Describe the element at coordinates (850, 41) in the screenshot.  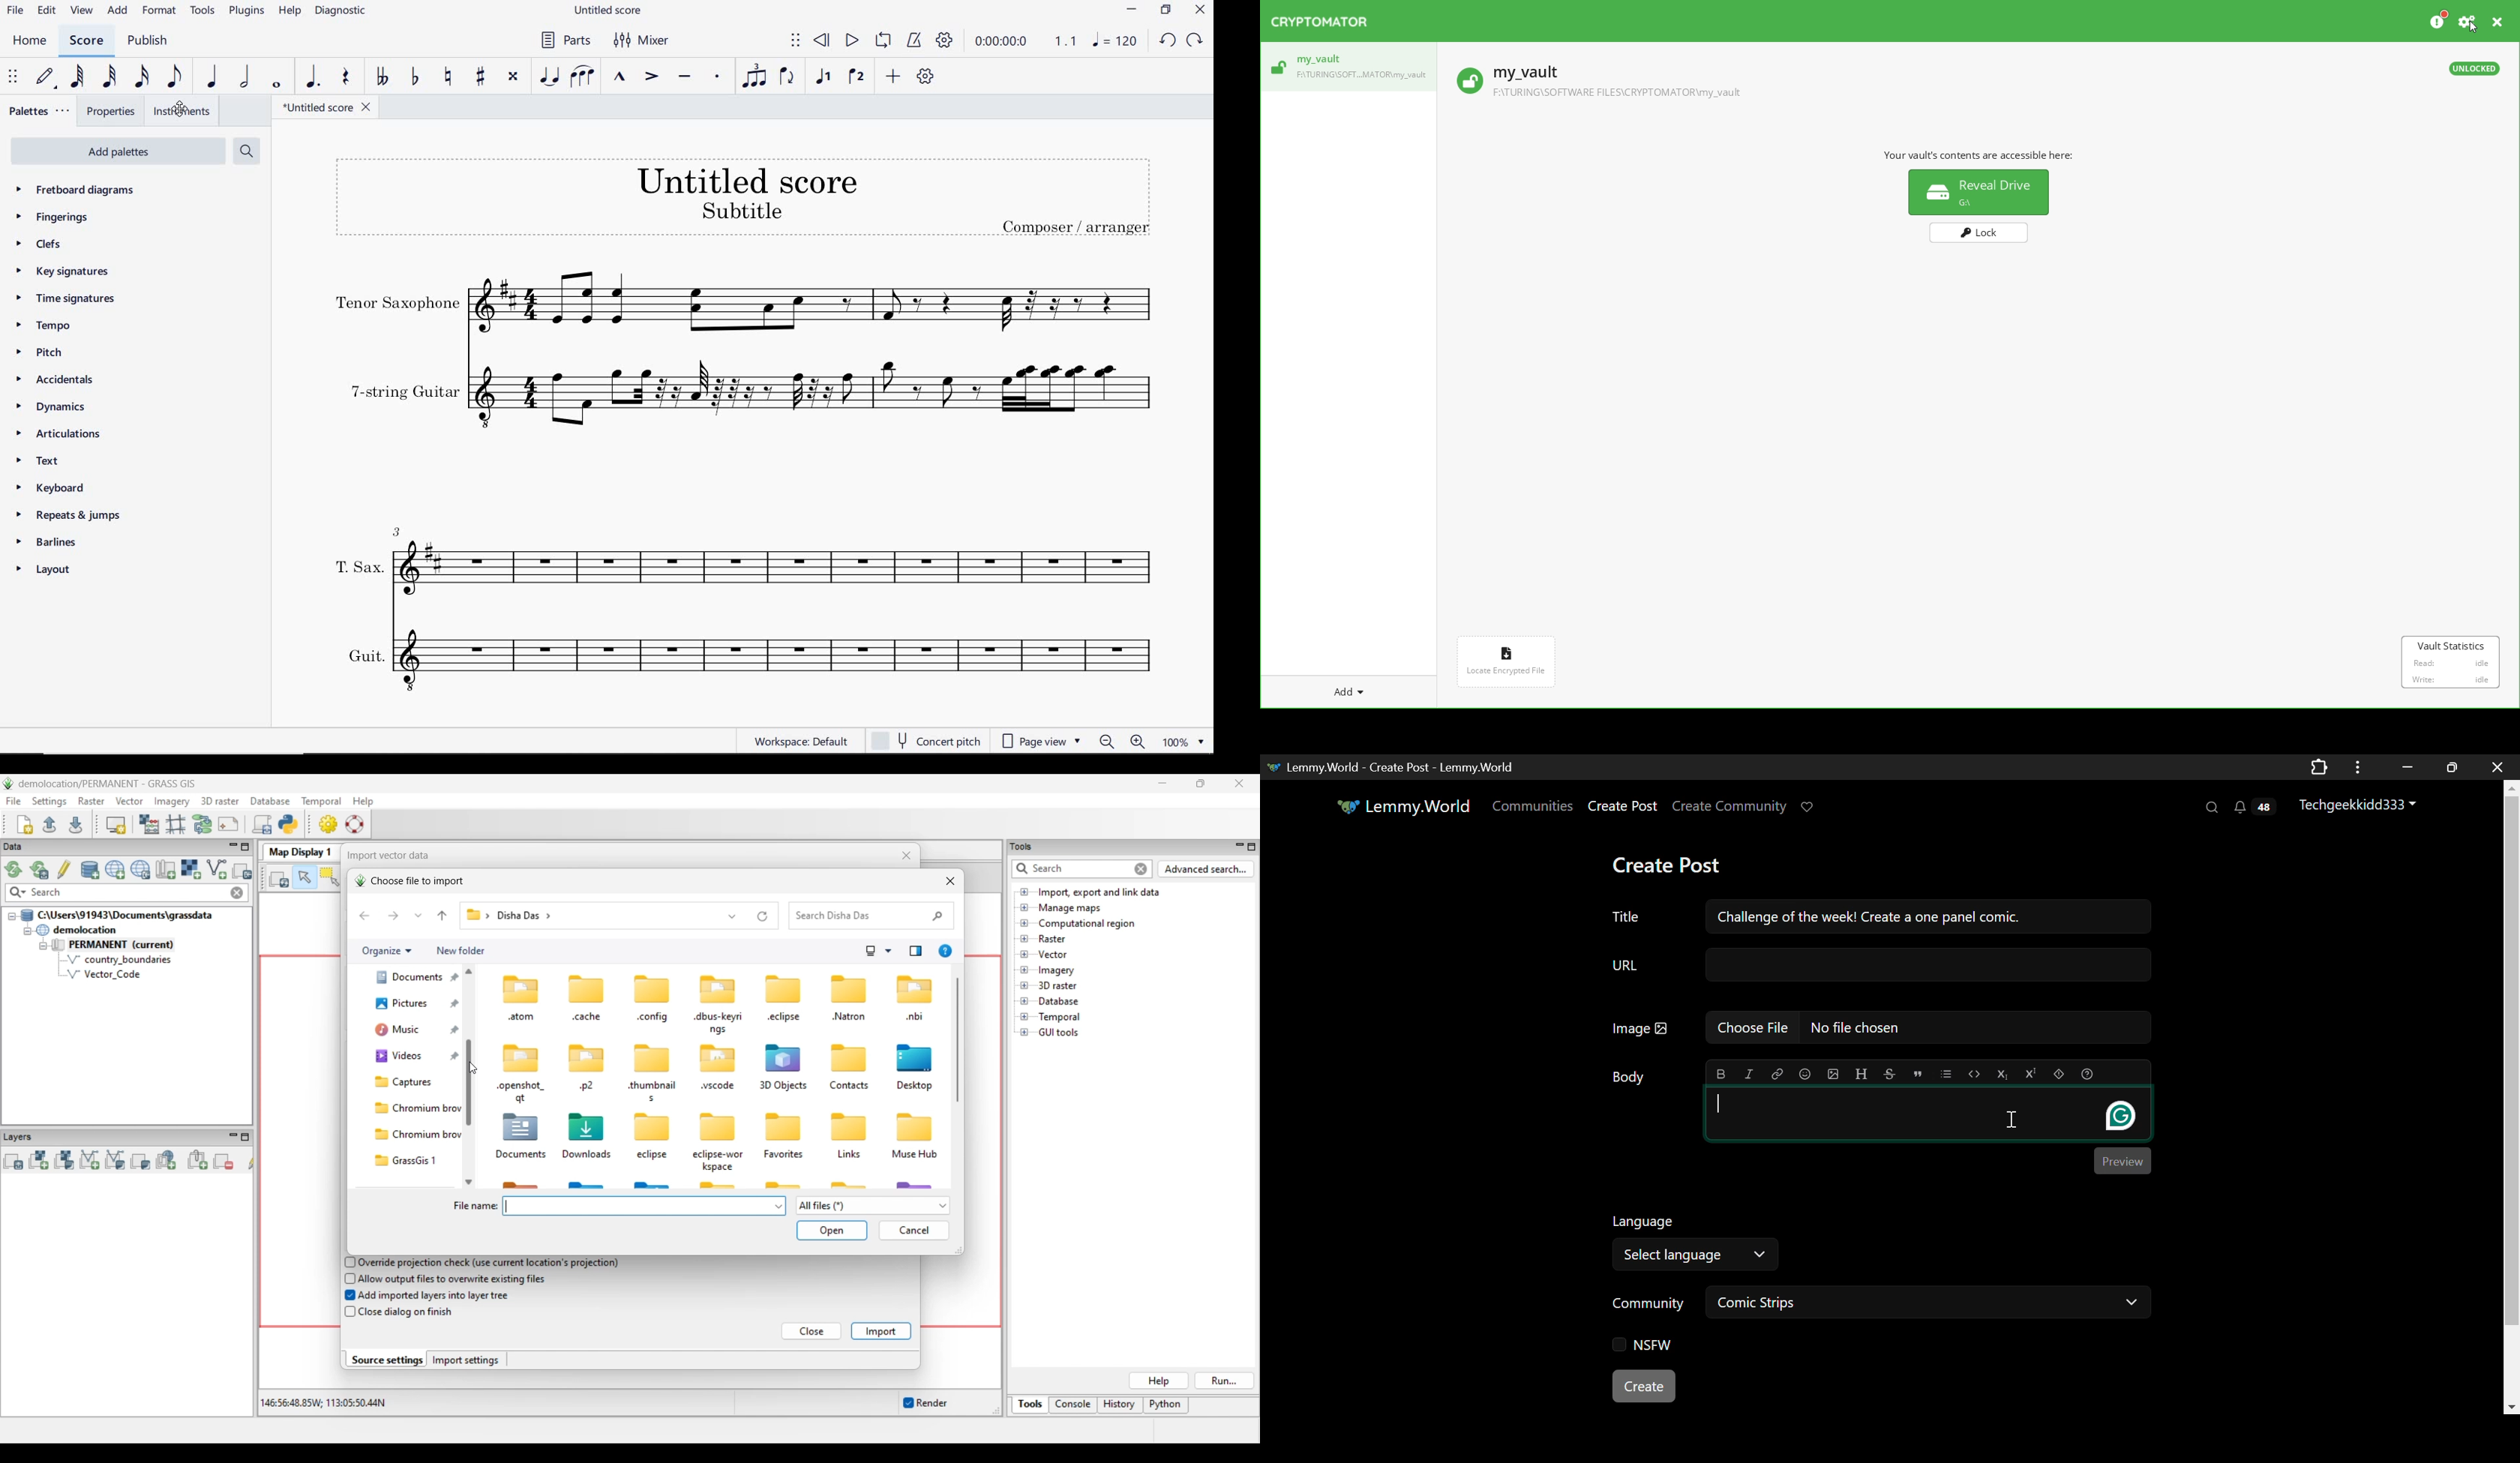
I see `PLAY` at that location.